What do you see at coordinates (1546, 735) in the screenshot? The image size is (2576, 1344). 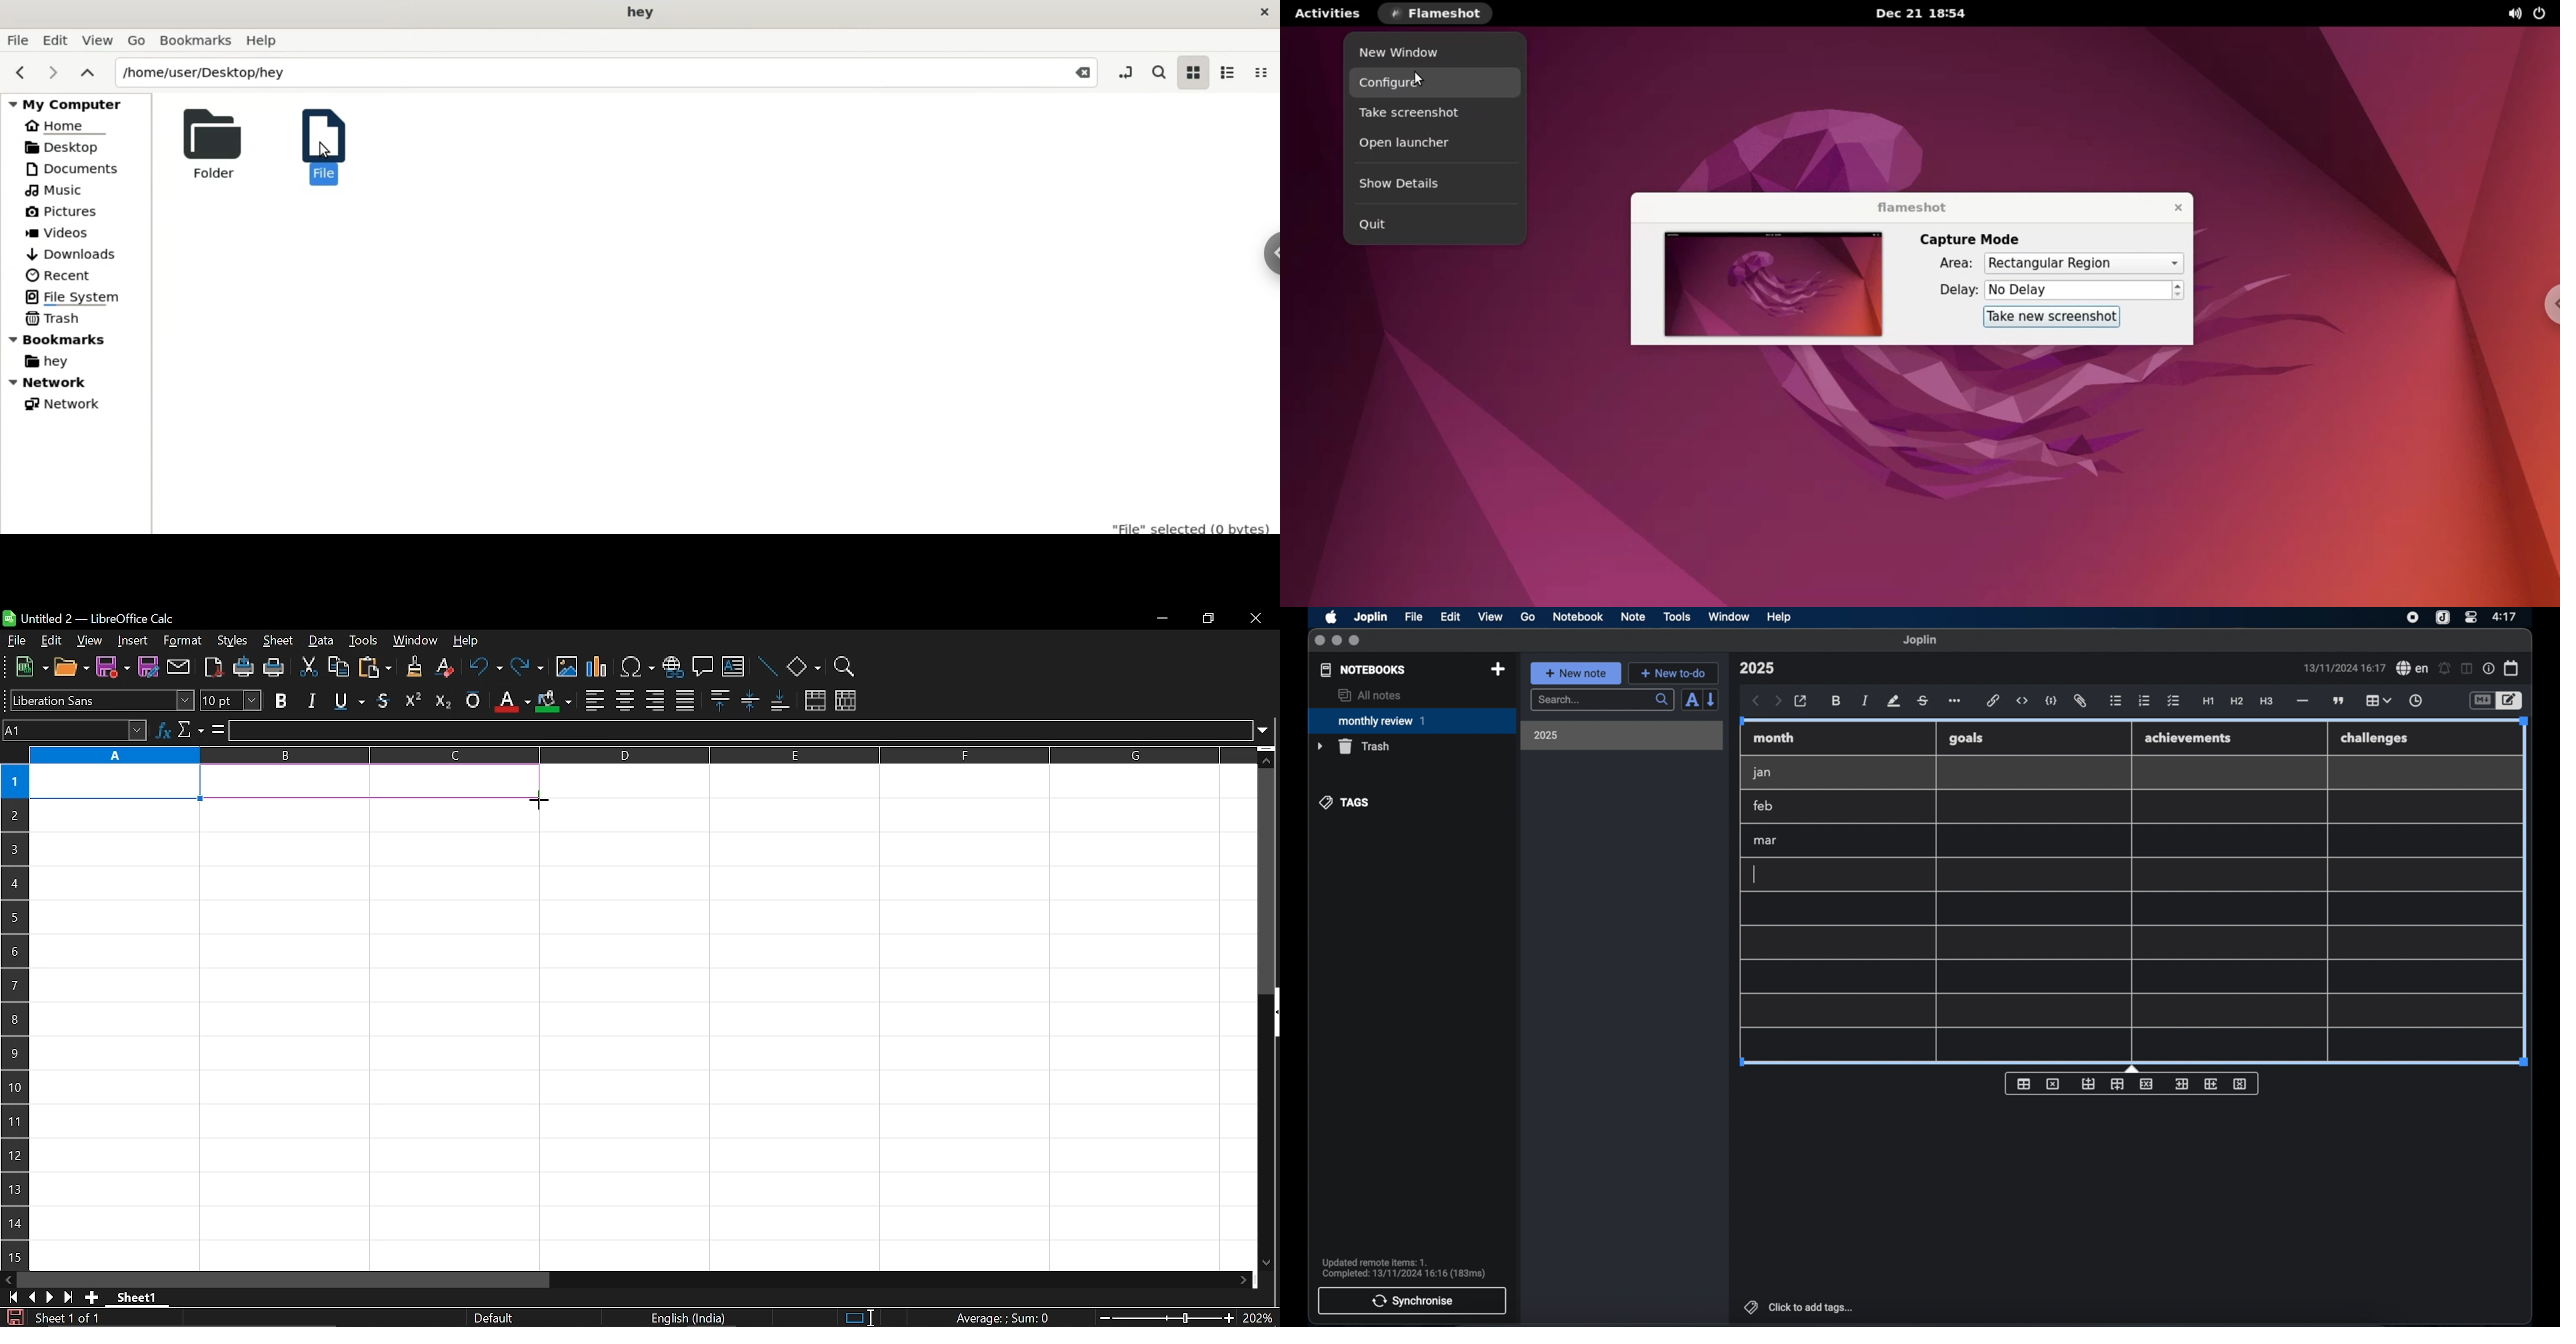 I see `2025` at bounding box center [1546, 735].